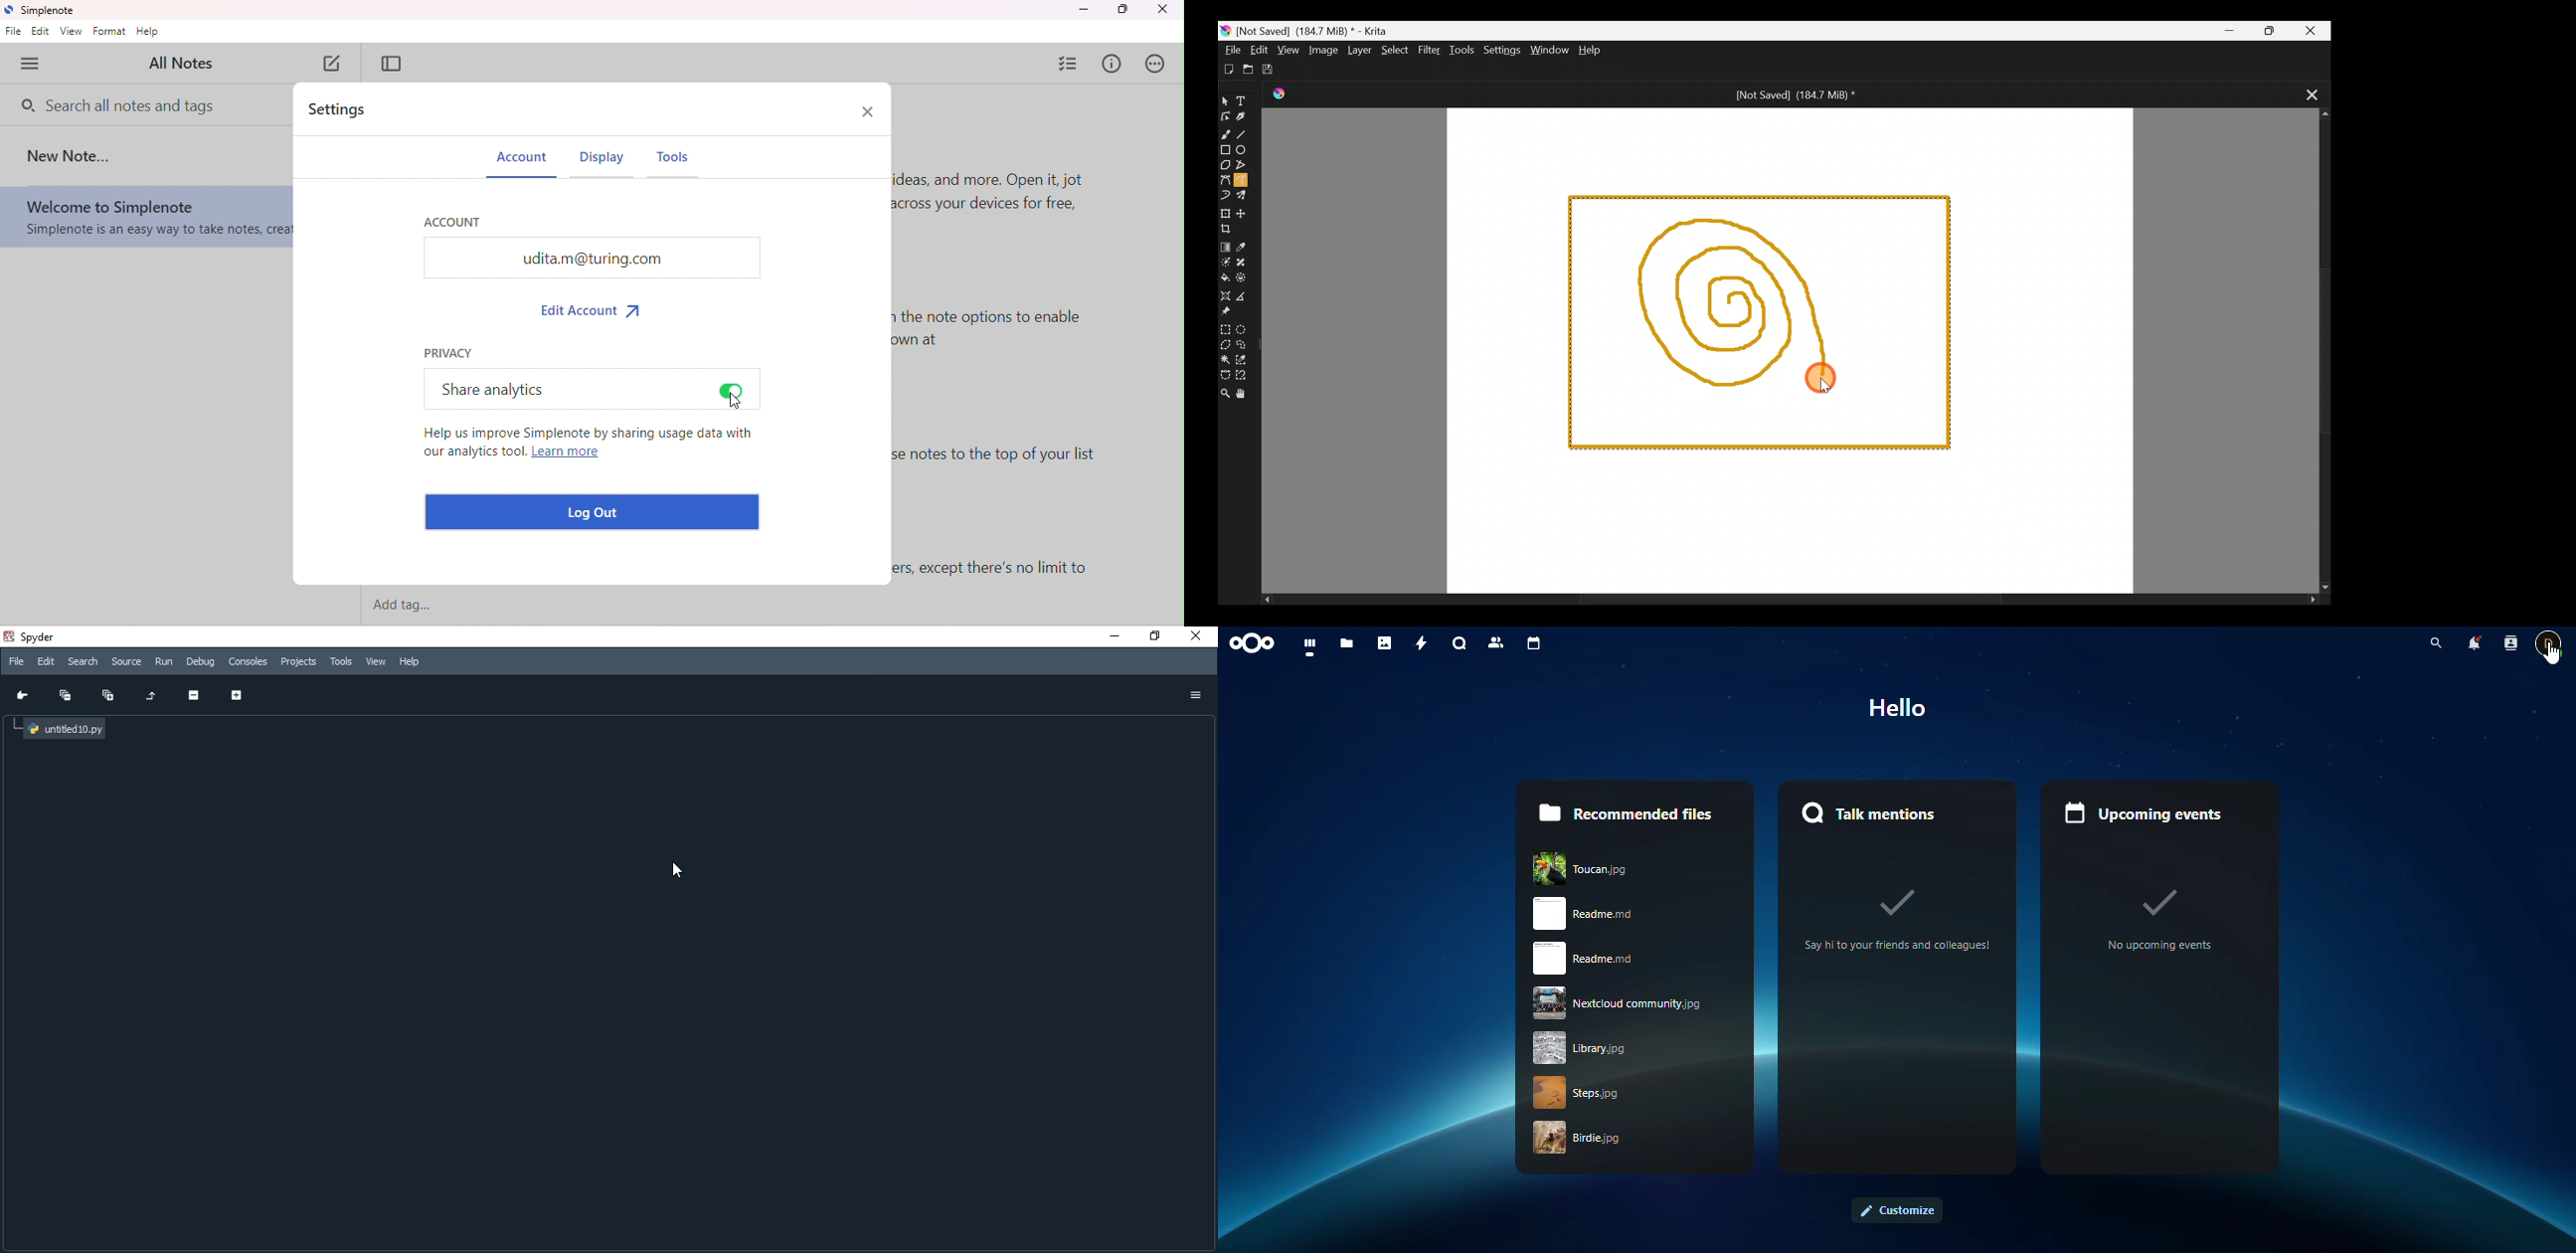  I want to click on Expand all, so click(109, 698).